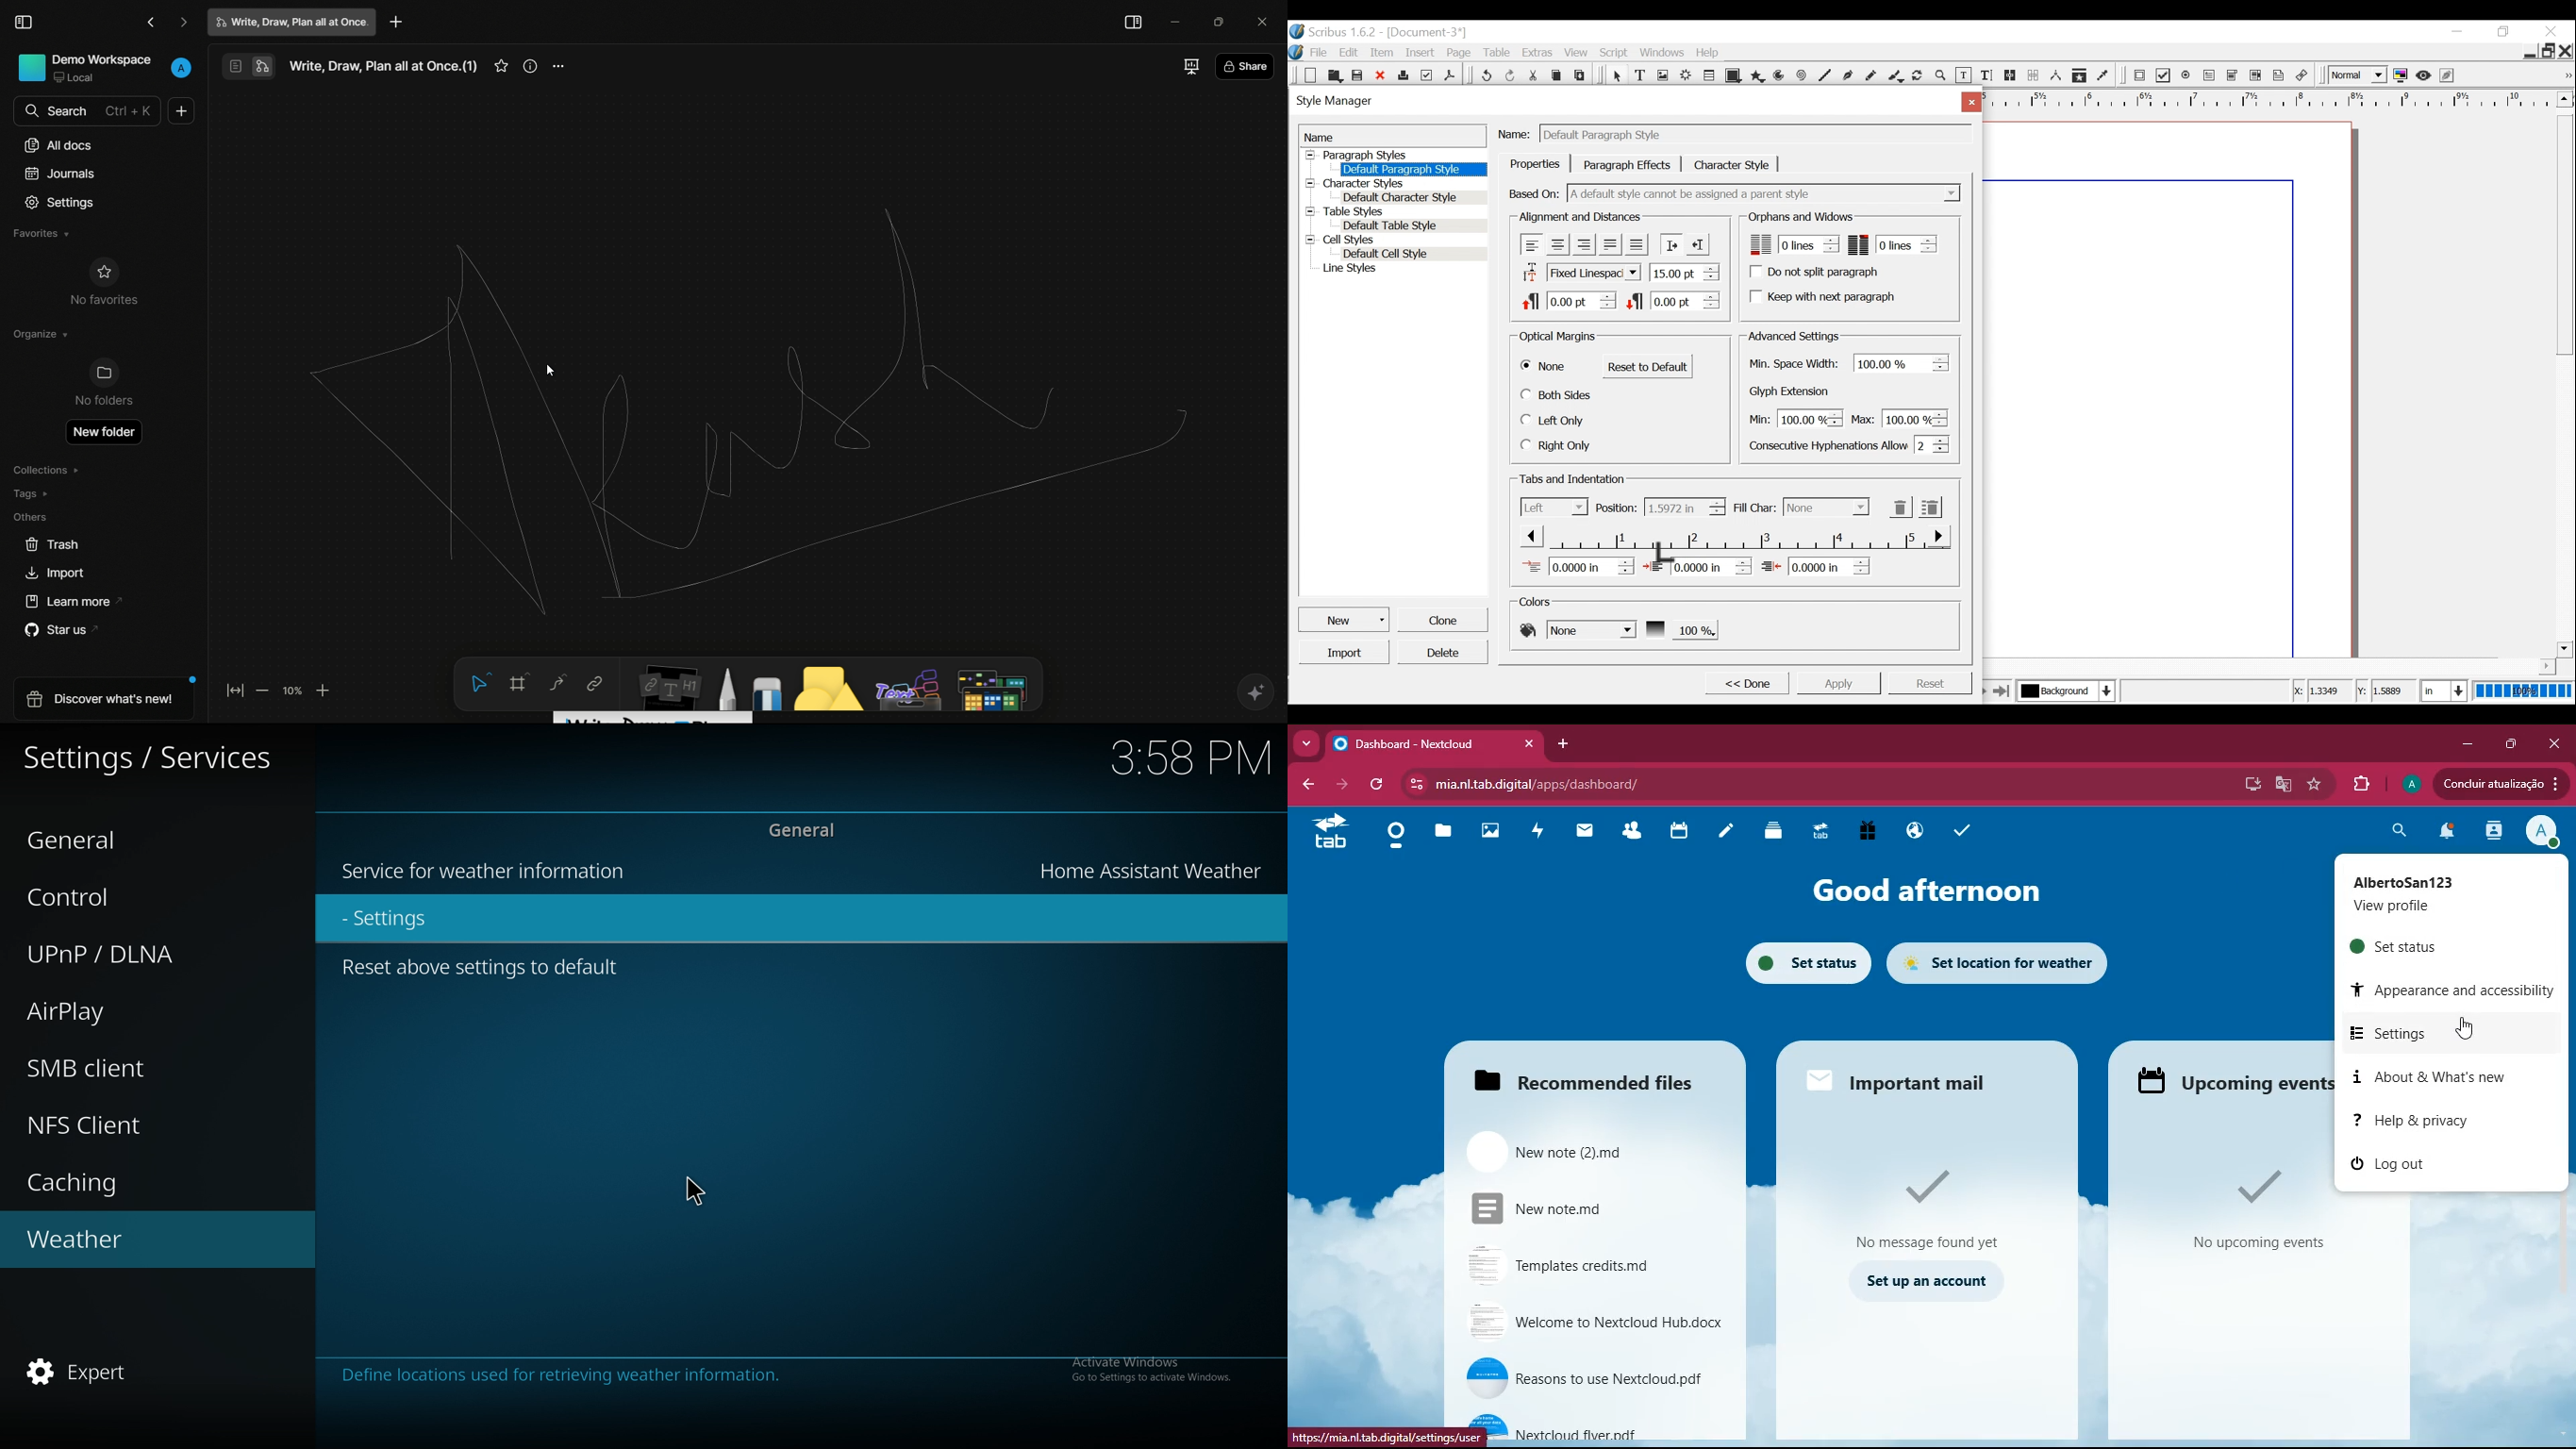 The width and height of the screenshot is (2576, 1456). Describe the element at coordinates (2001, 962) in the screenshot. I see `set location` at that location.